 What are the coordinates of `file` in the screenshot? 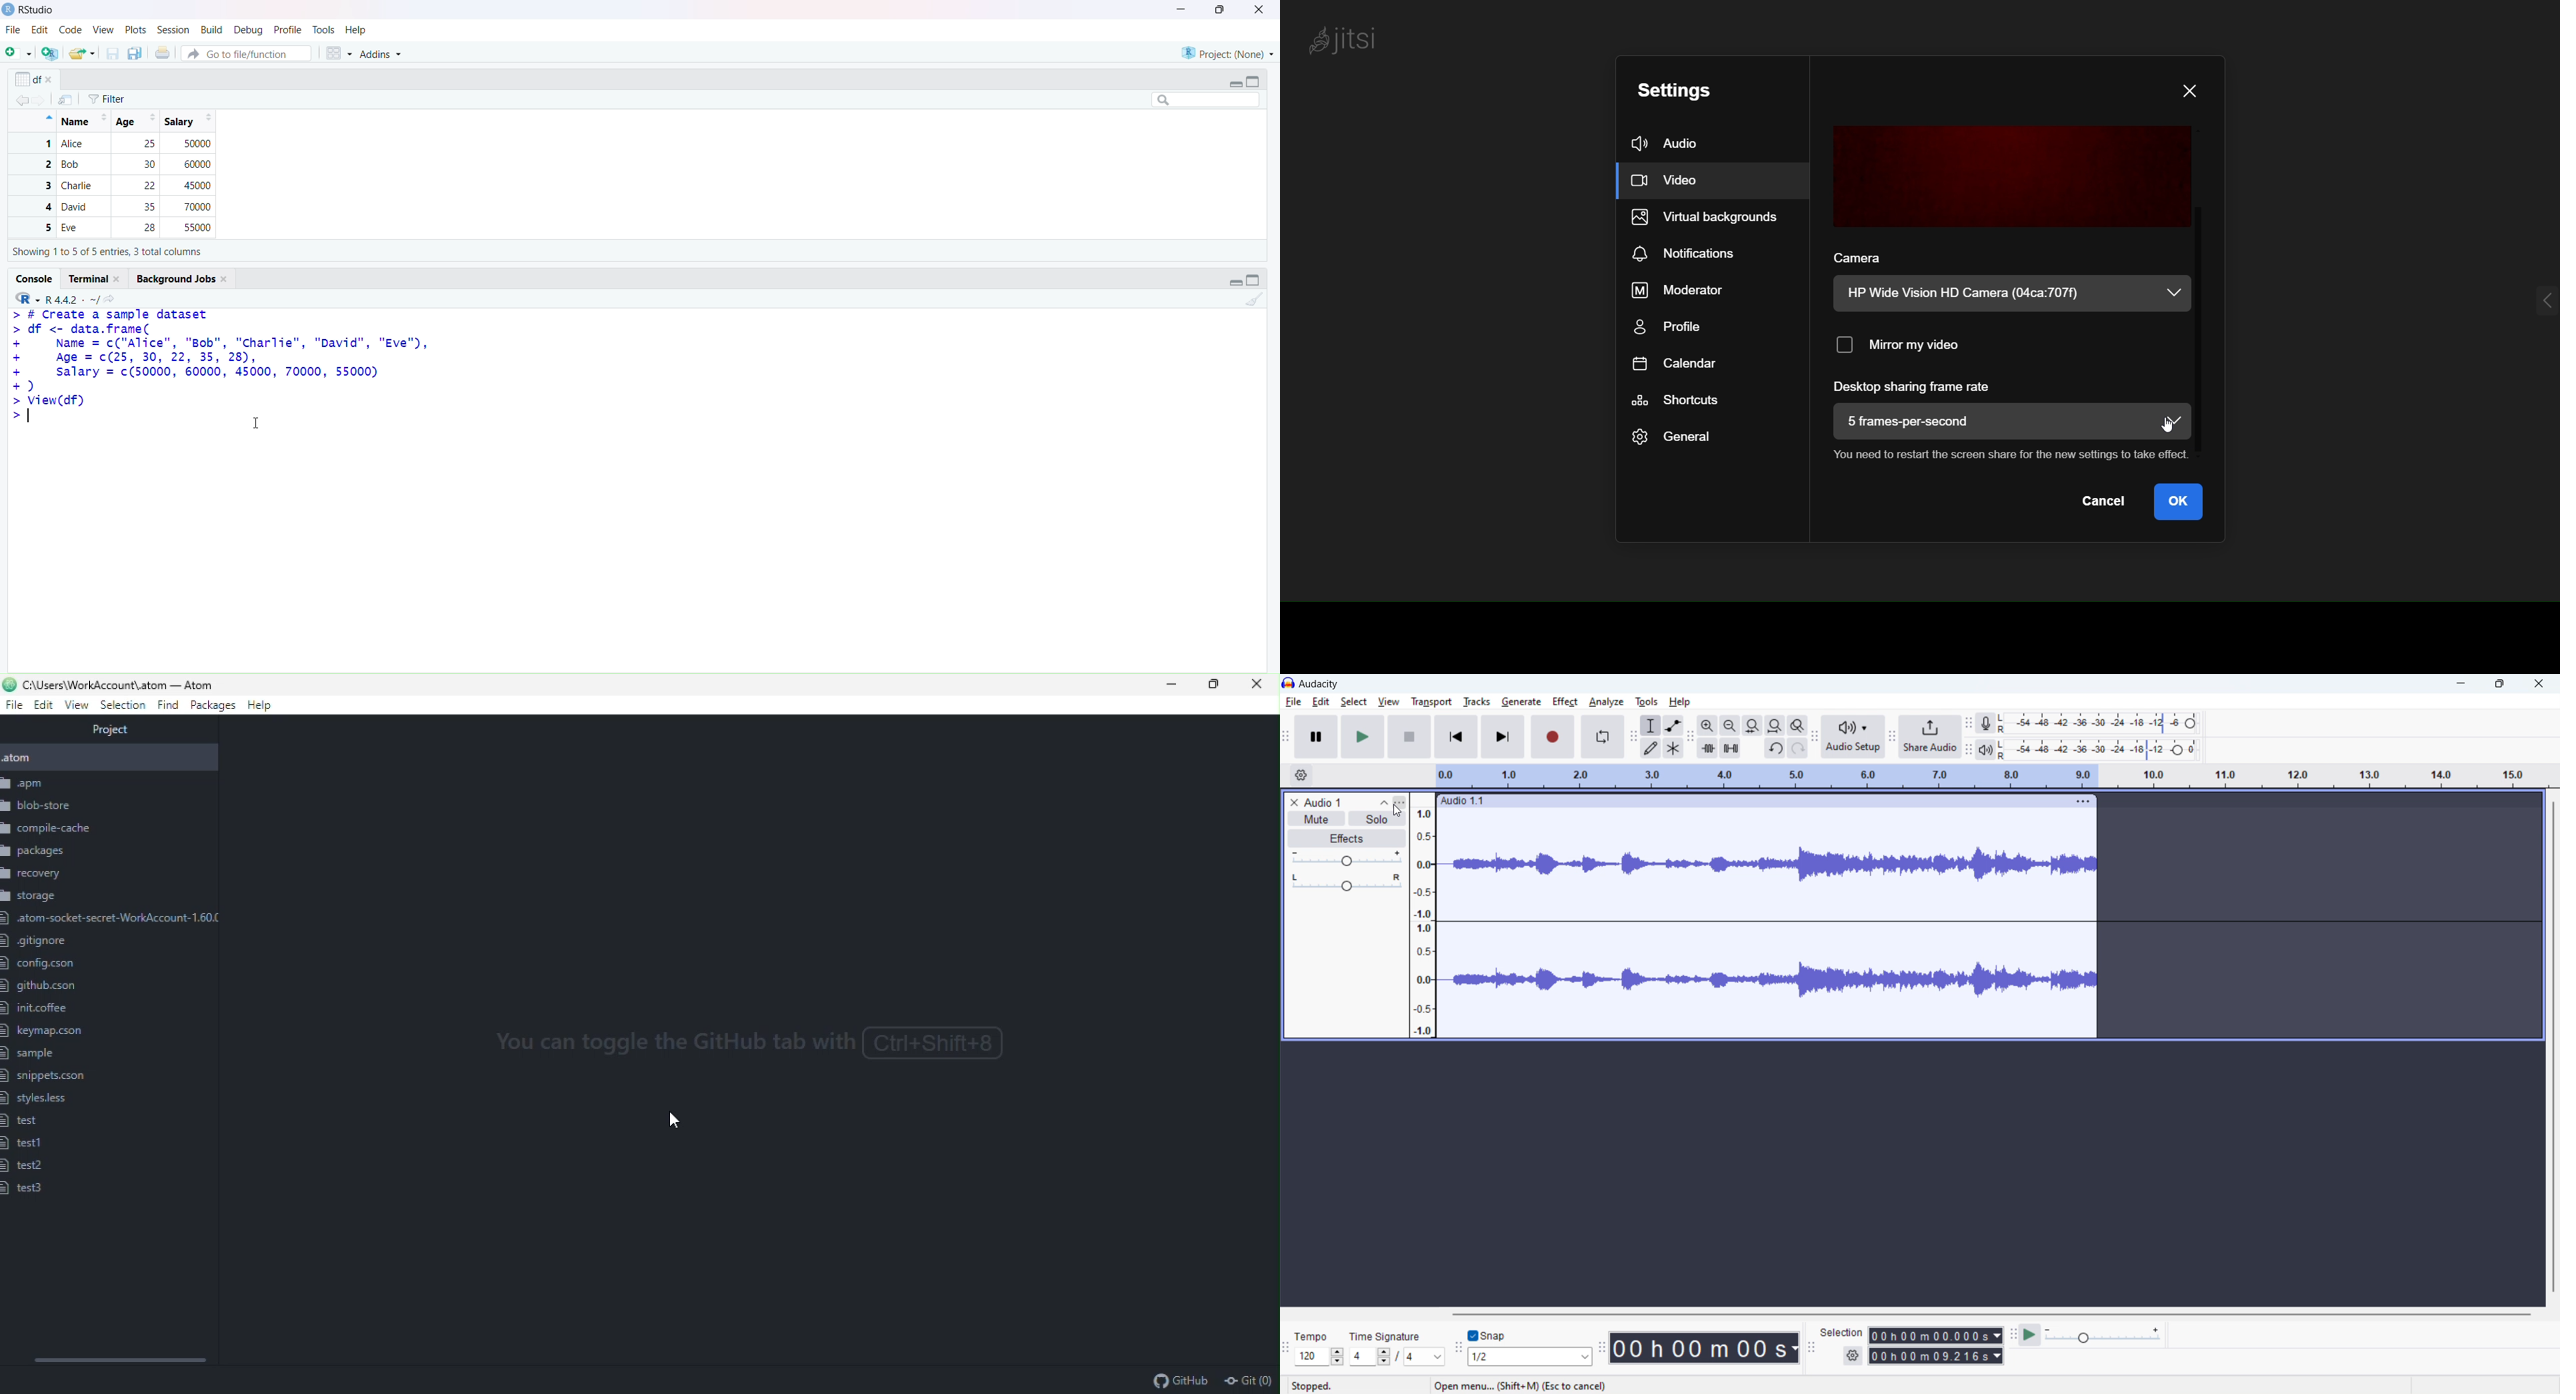 It's located at (1293, 702).